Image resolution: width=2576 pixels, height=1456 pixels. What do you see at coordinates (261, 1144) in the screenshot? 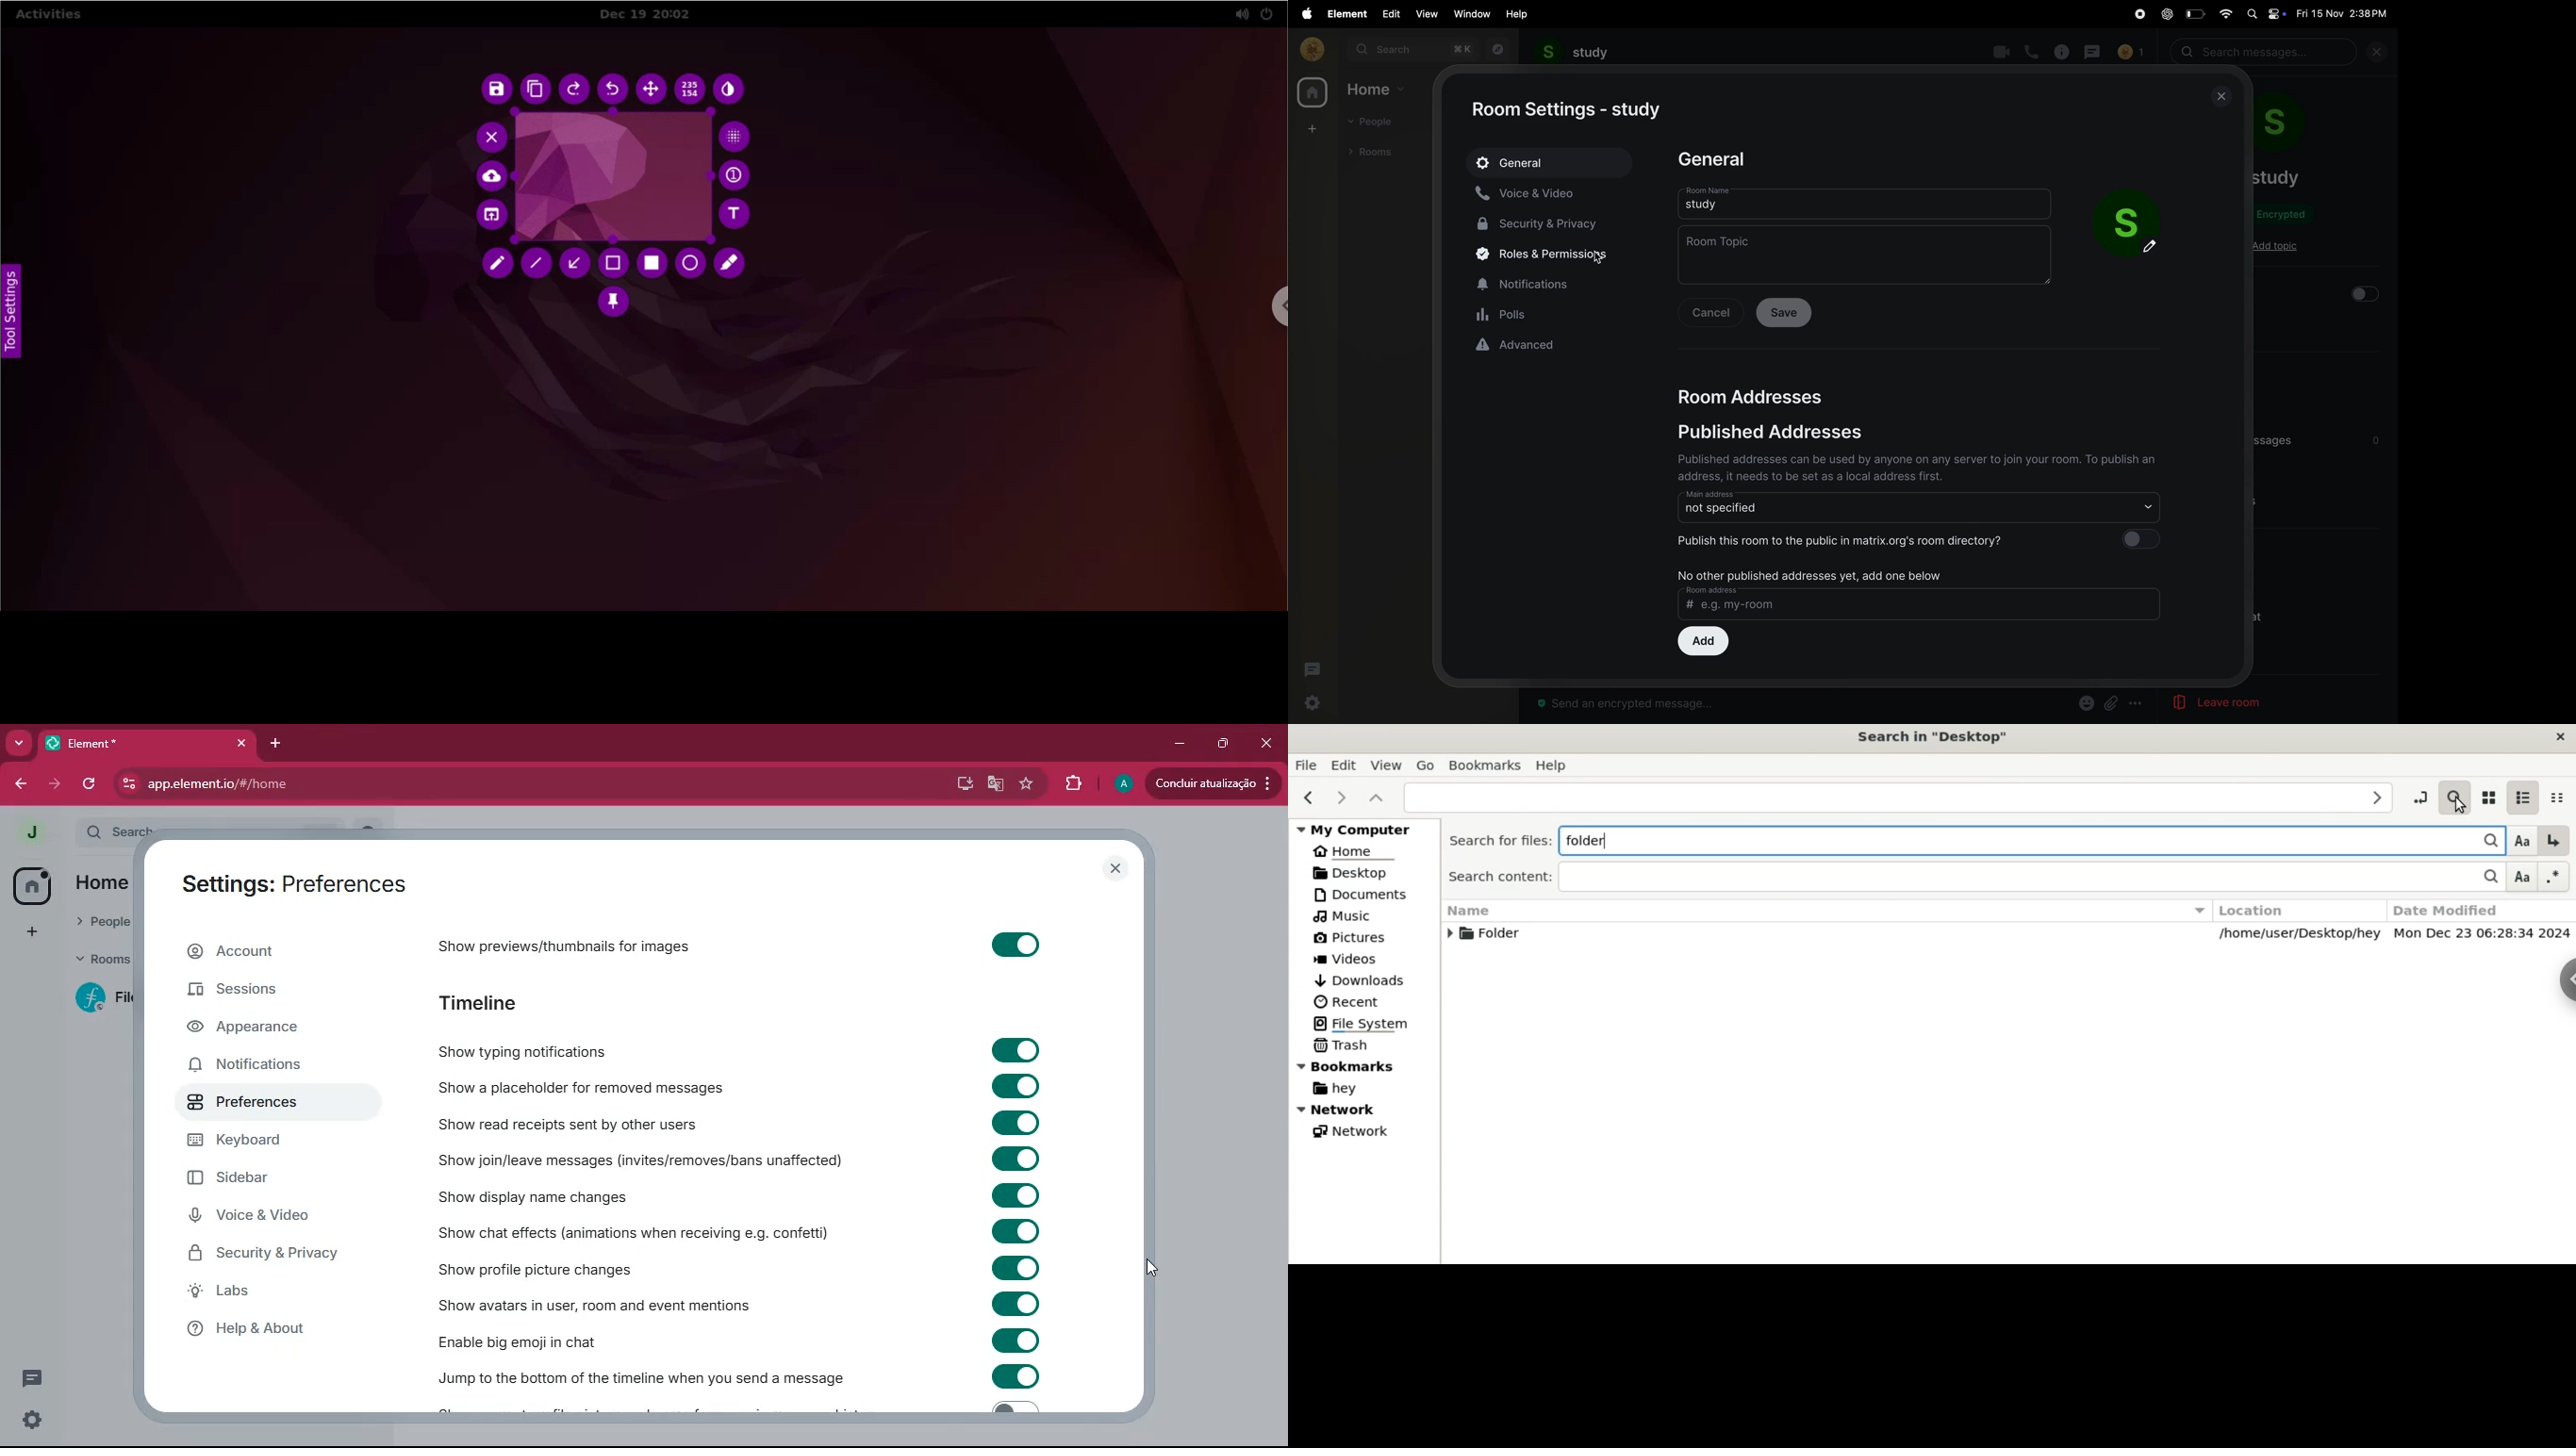
I see `keyboard` at bounding box center [261, 1144].